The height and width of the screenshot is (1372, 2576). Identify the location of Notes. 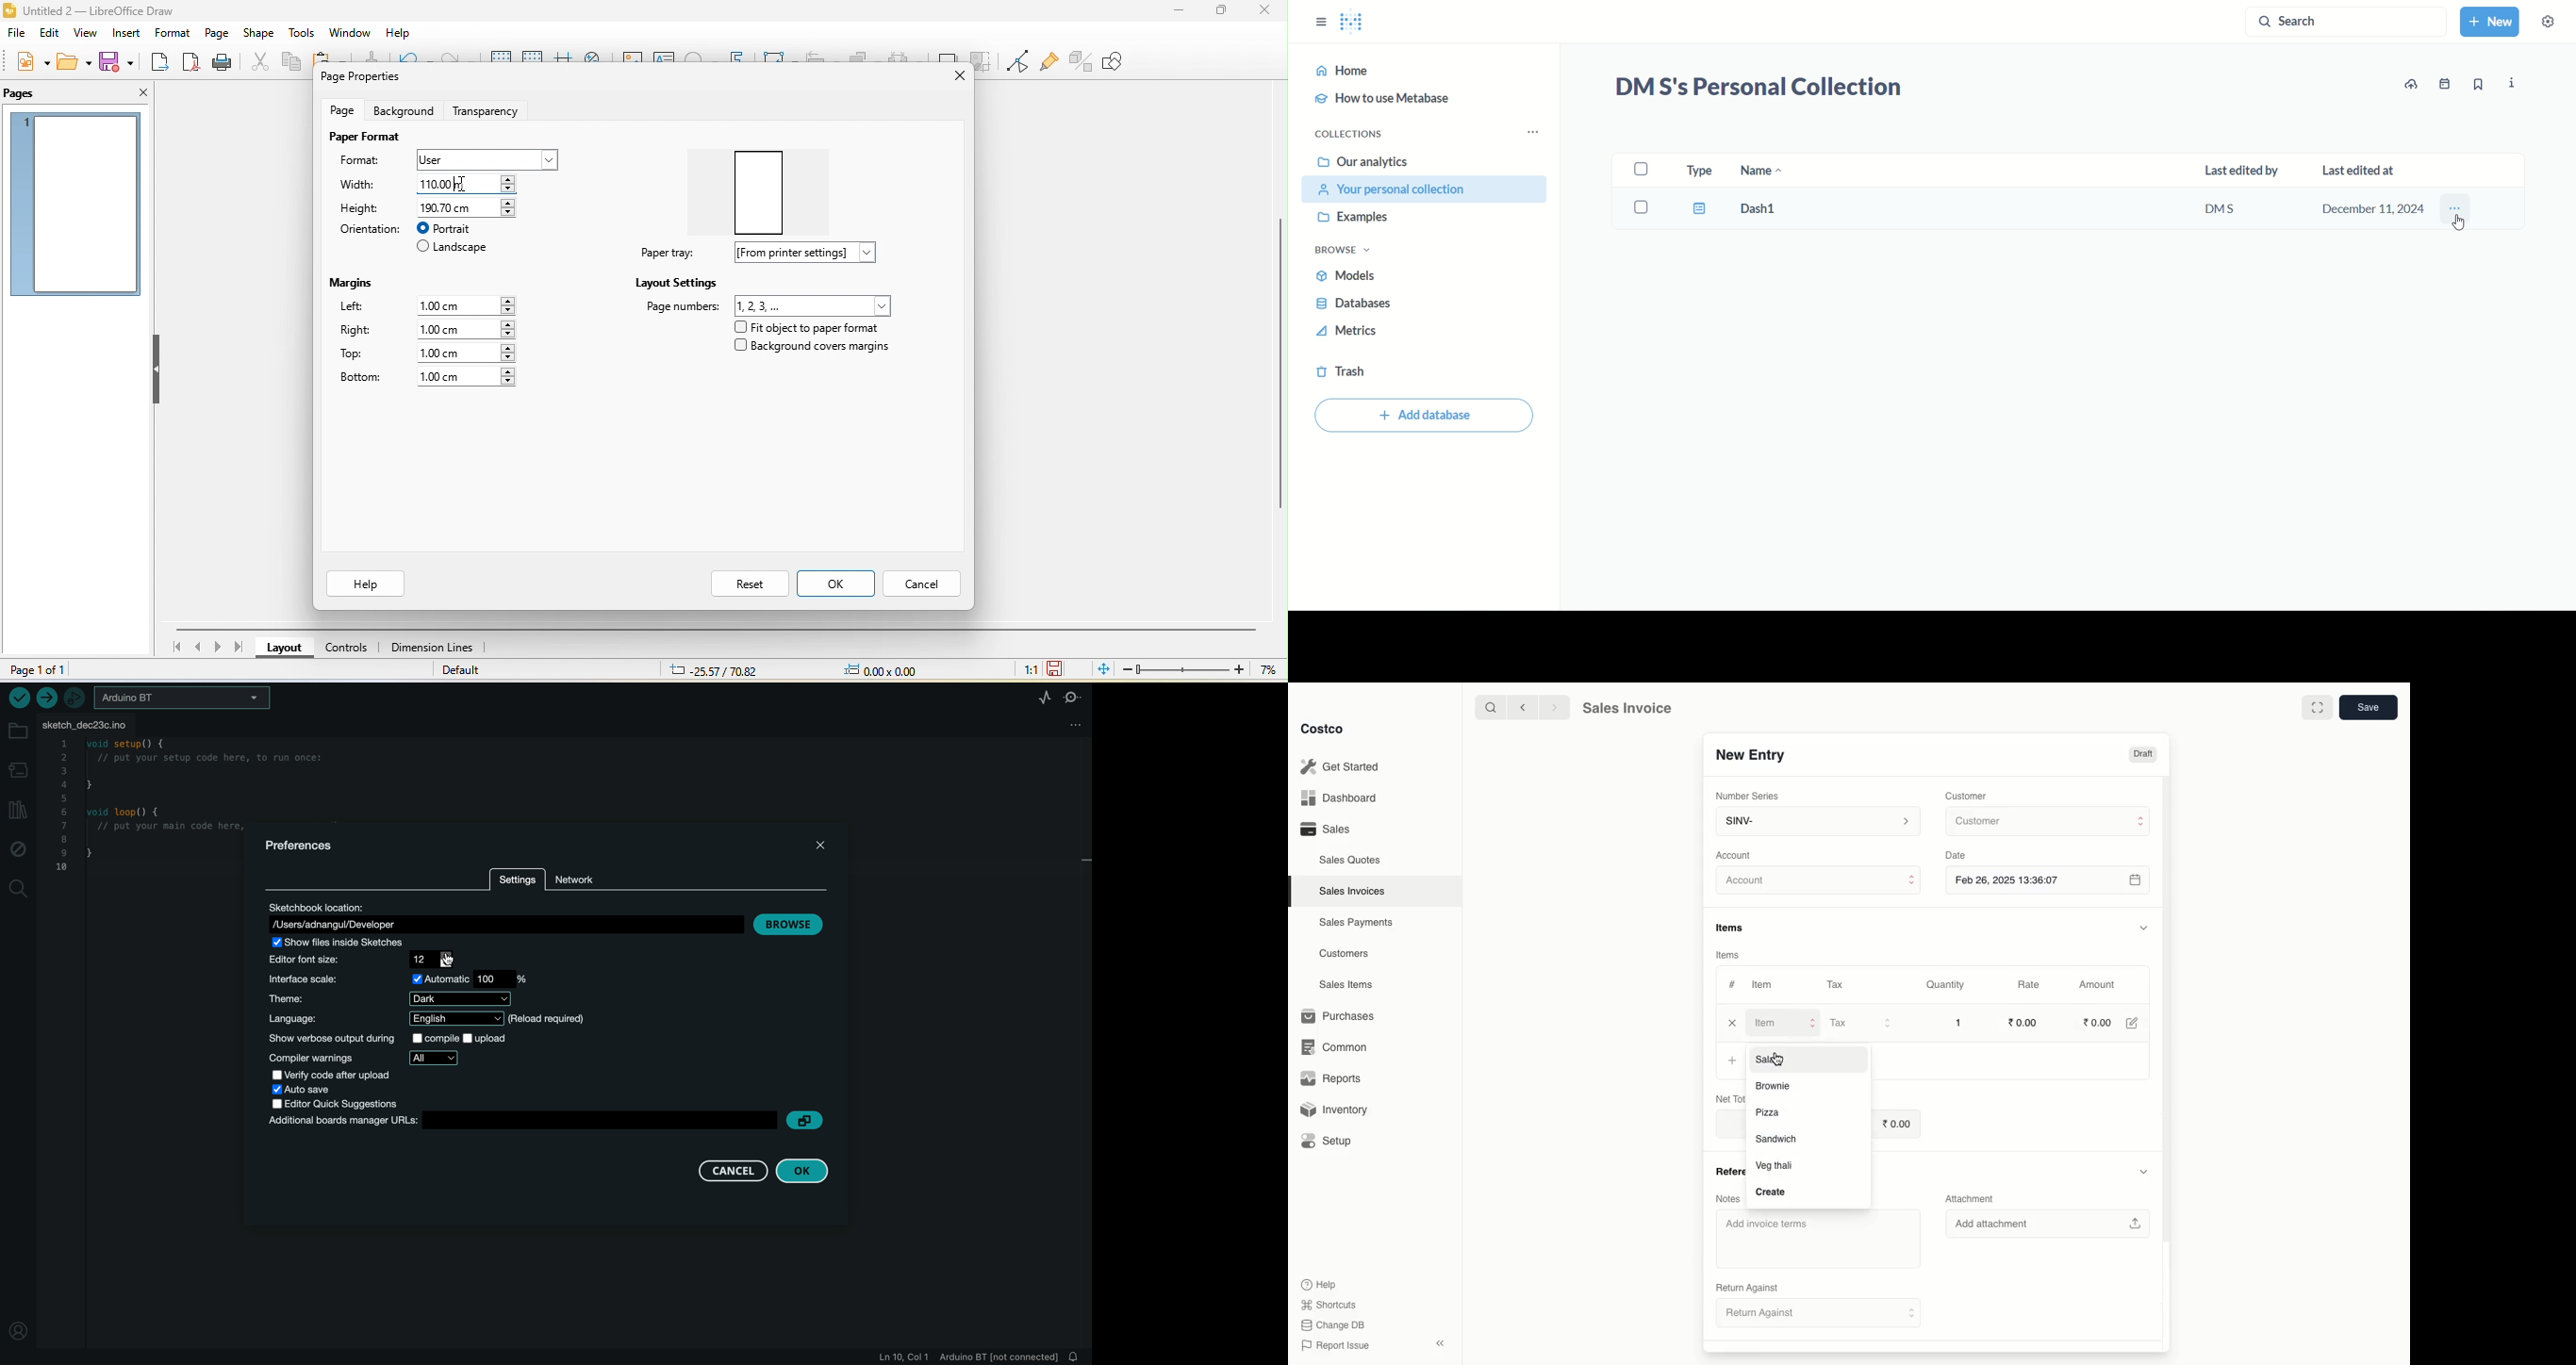
(1727, 1199).